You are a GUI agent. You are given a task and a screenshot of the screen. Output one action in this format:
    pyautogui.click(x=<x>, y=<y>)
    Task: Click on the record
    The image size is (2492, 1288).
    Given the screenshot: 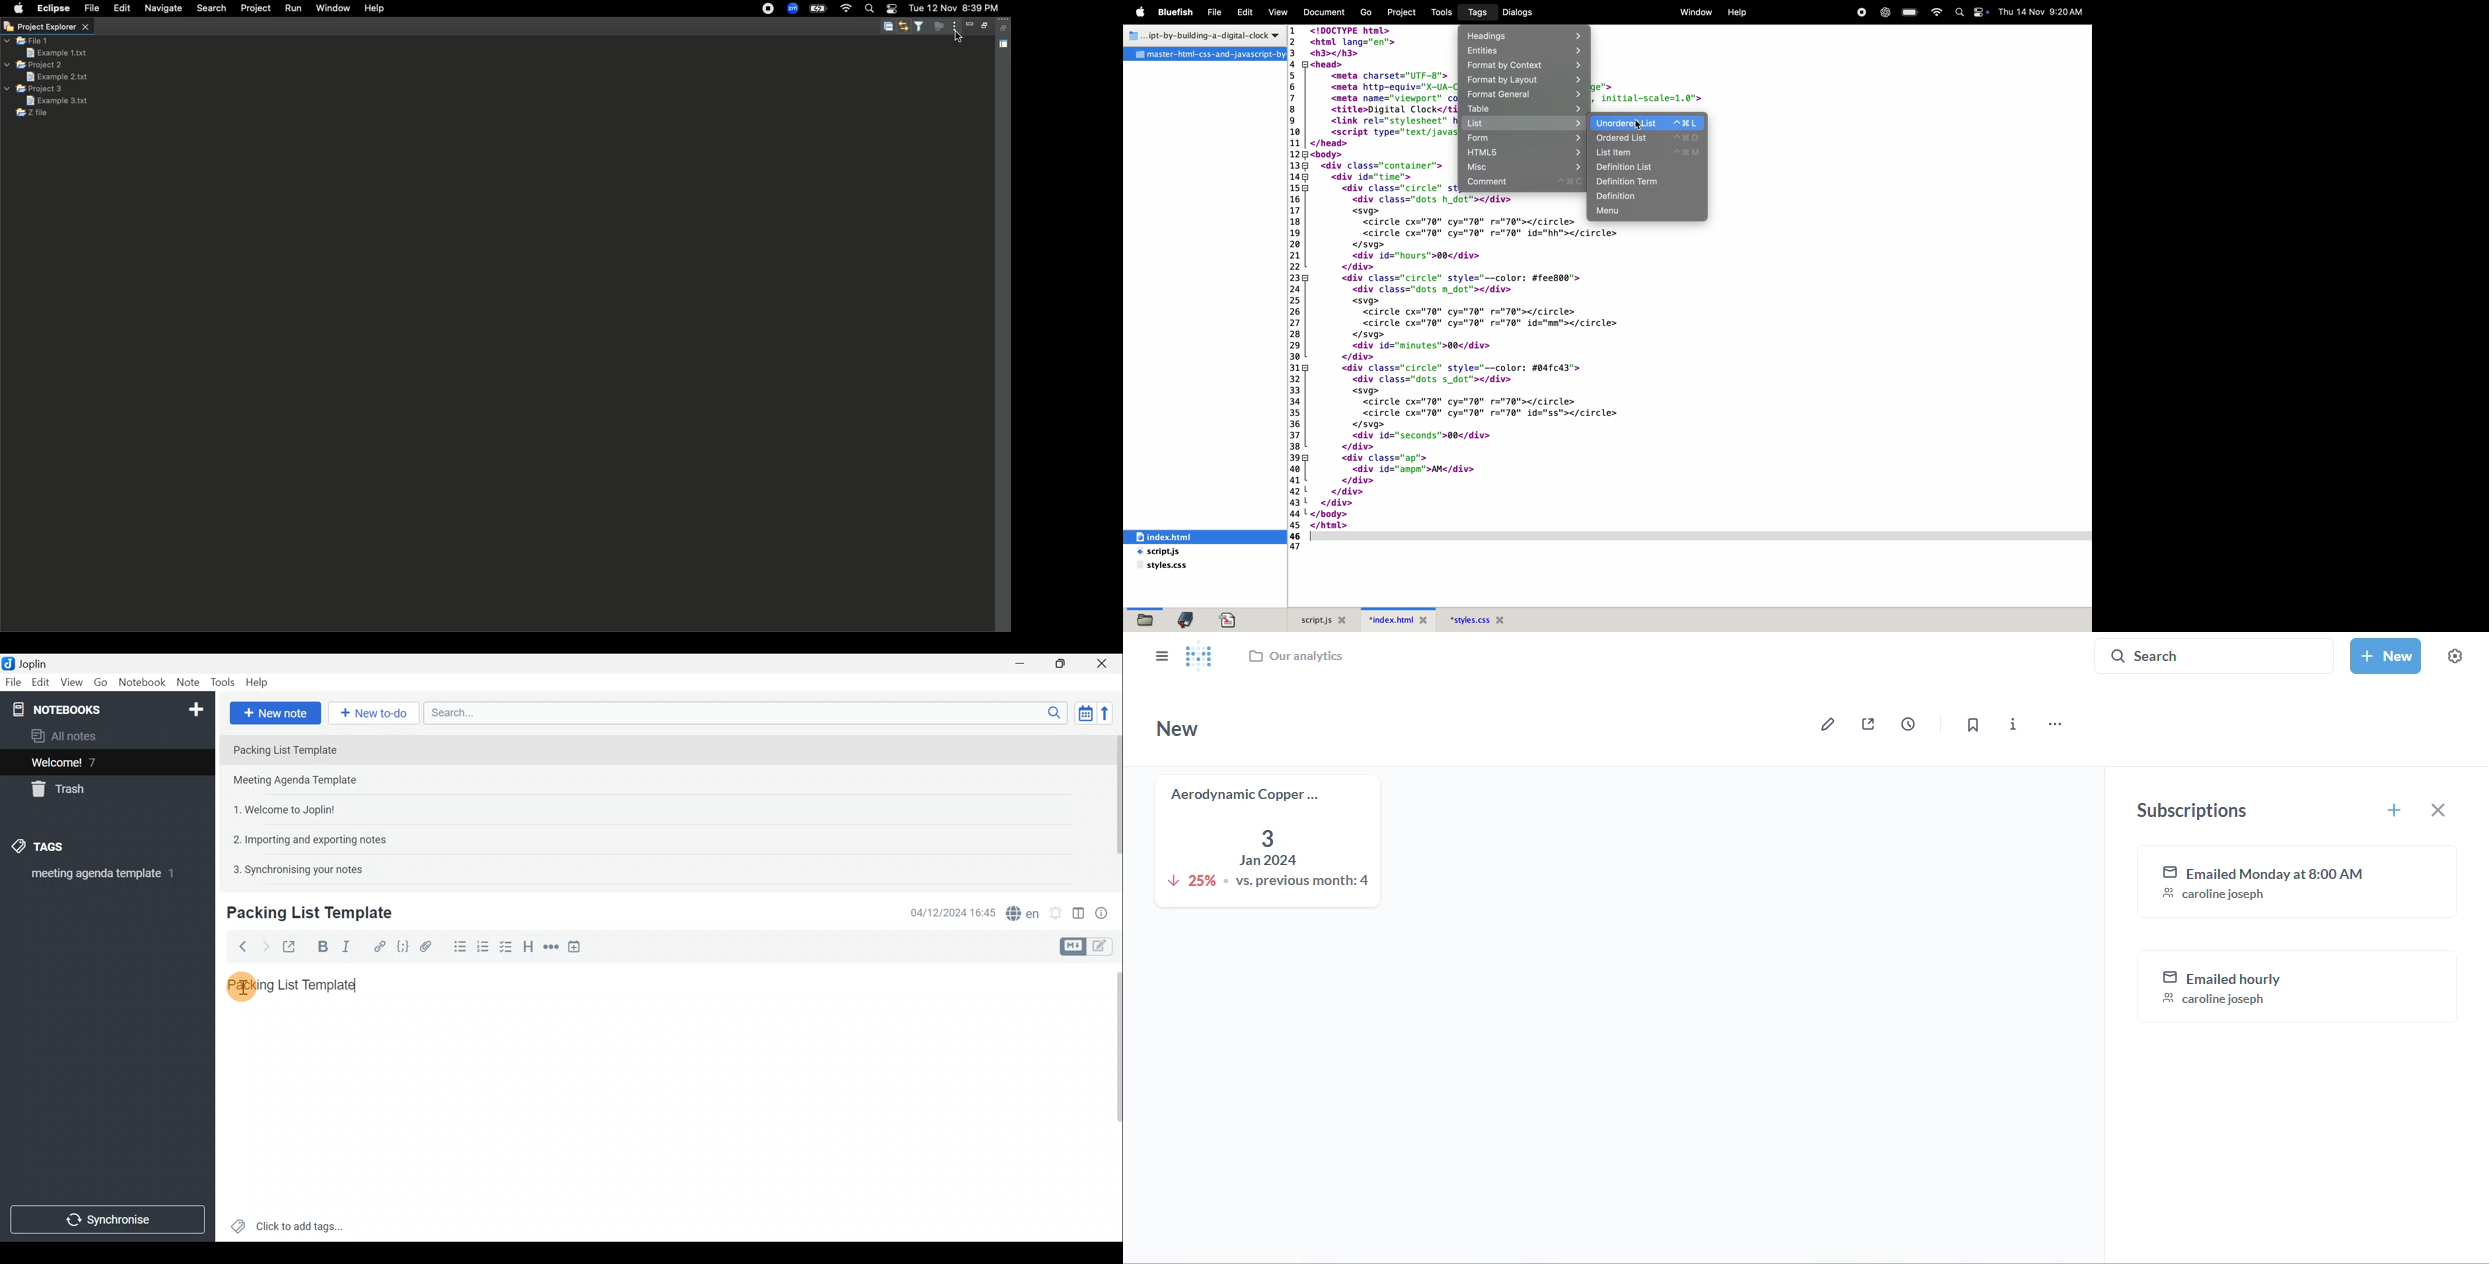 What is the action you would take?
    pyautogui.click(x=1860, y=12)
    